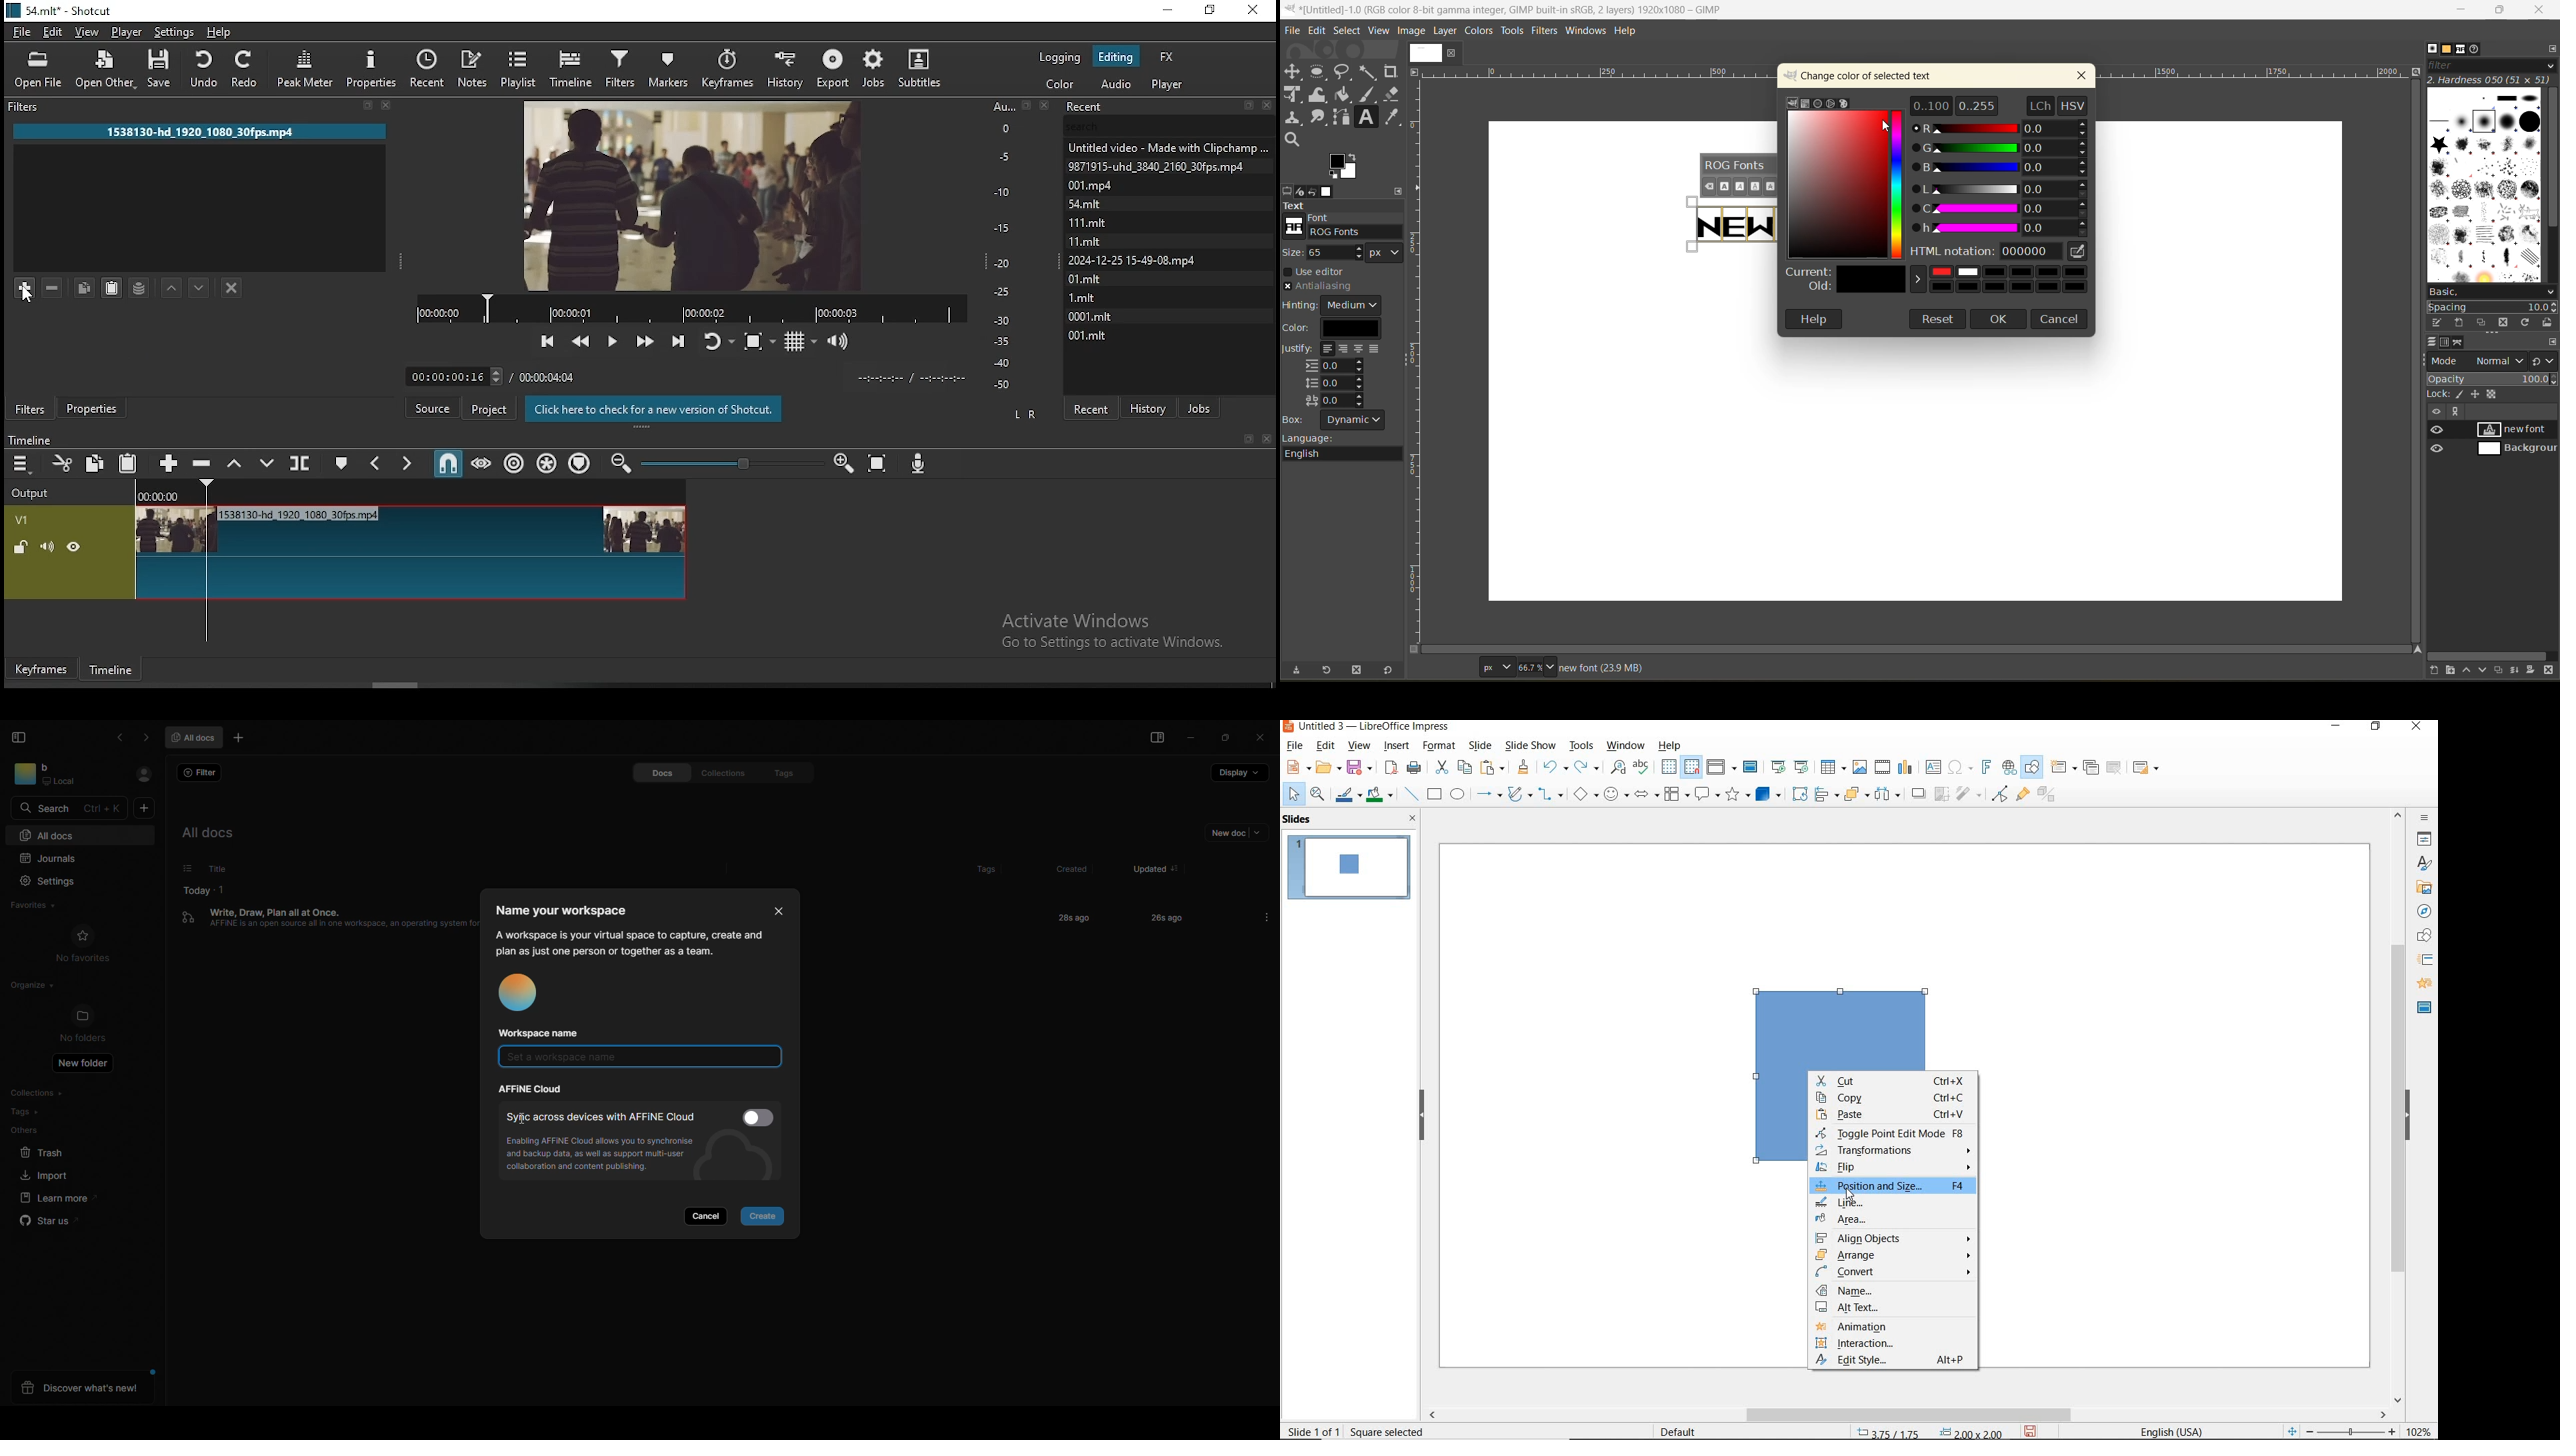 The height and width of the screenshot is (1456, 2576). What do you see at coordinates (1671, 746) in the screenshot?
I see `help` at bounding box center [1671, 746].